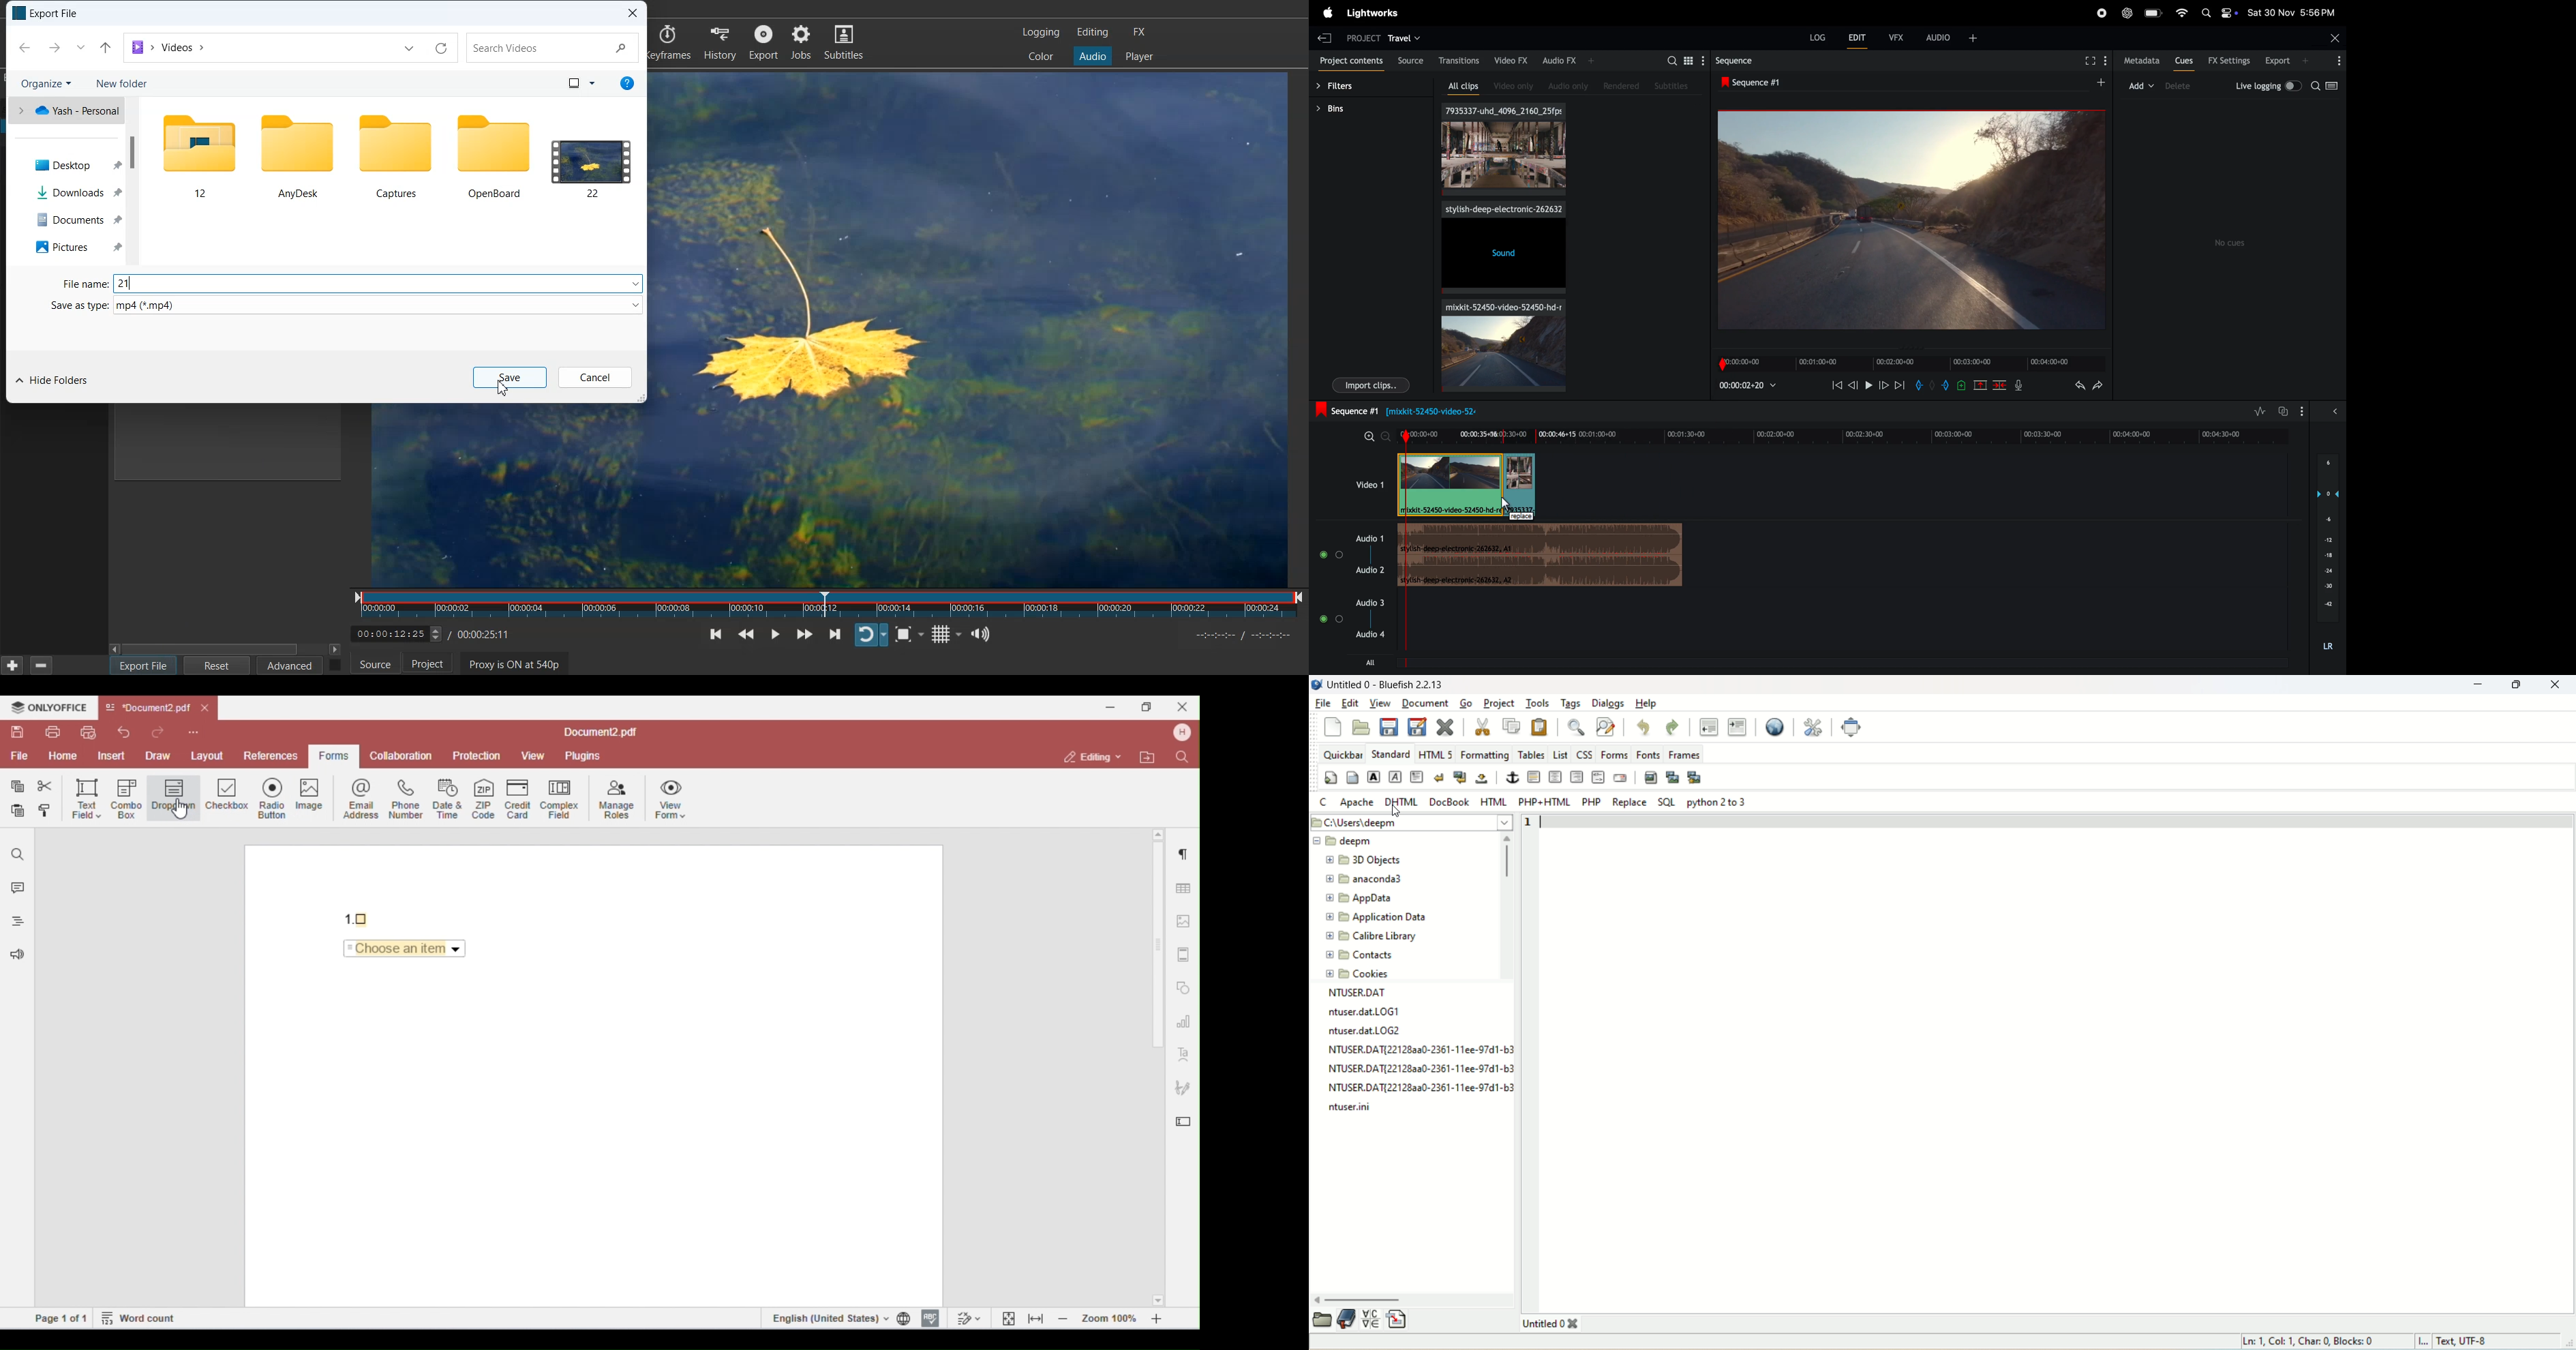 The image size is (2576, 1372). I want to click on Toggle player looping, so click(871, 633).